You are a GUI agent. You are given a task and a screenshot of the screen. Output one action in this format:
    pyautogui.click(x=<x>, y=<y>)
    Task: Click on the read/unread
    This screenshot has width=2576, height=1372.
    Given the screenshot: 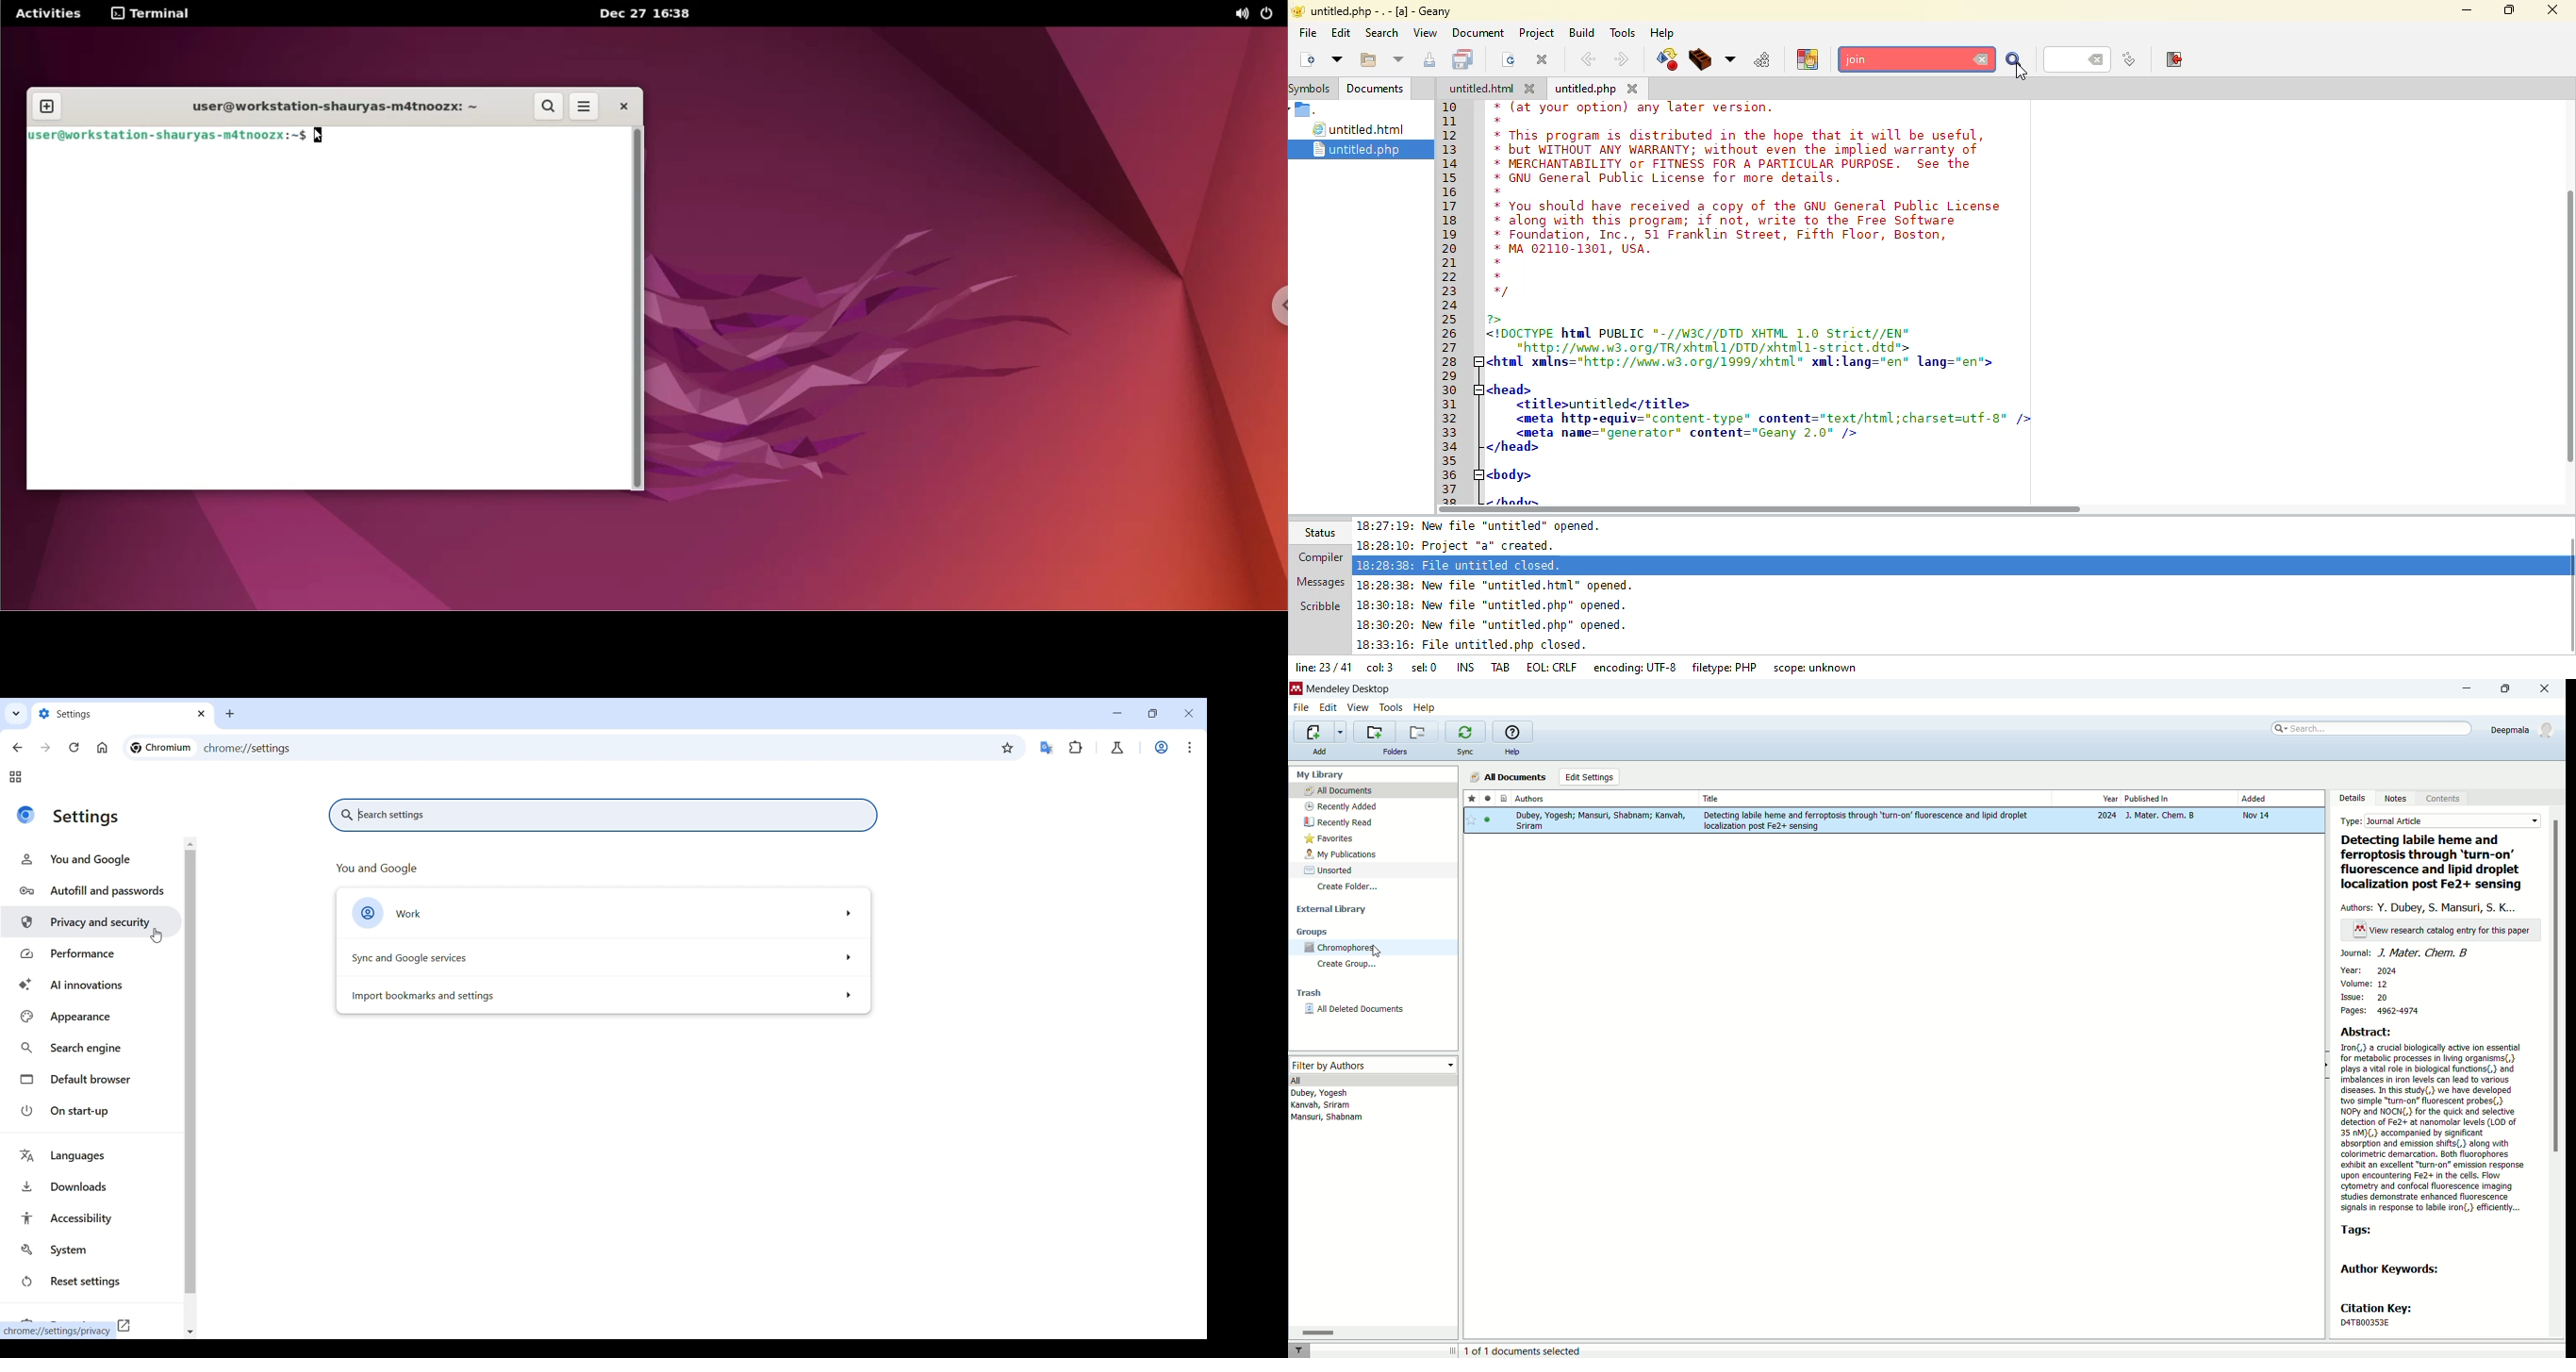 What is the action you would take?
    pyautogui.click(x=1486, y=798)
    